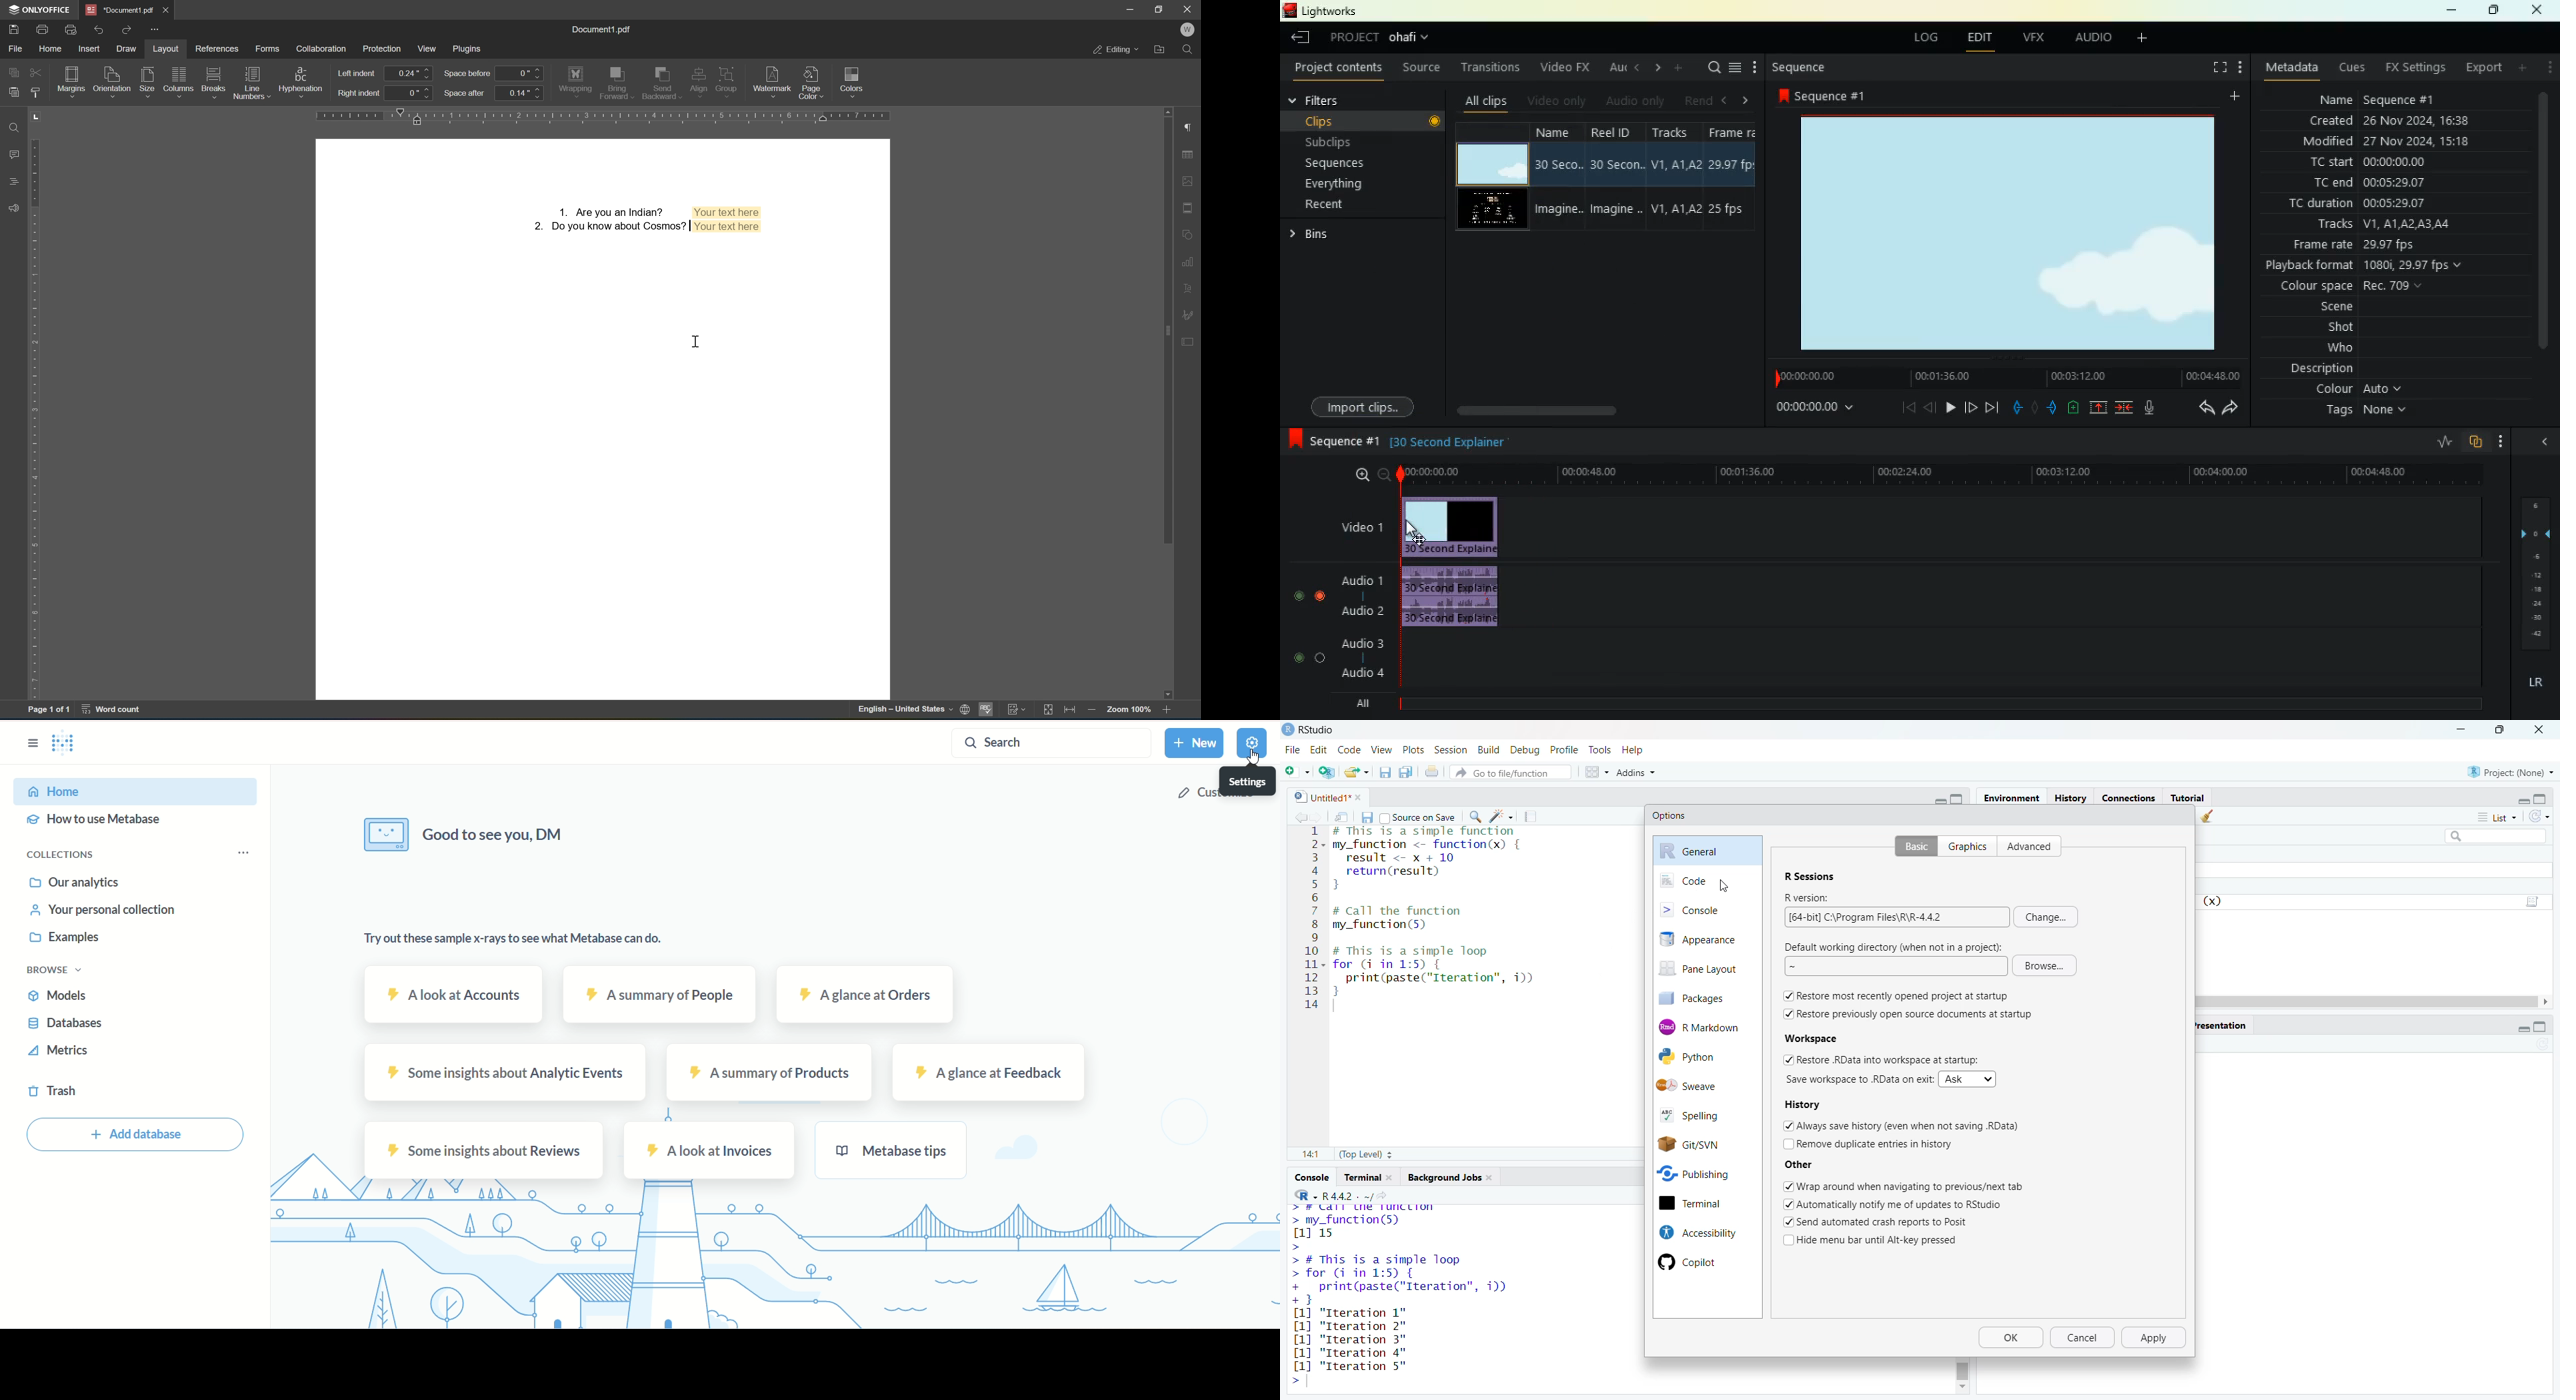 The image size is (2576, 1400). I want to click on language select, so click(1299, 1195).